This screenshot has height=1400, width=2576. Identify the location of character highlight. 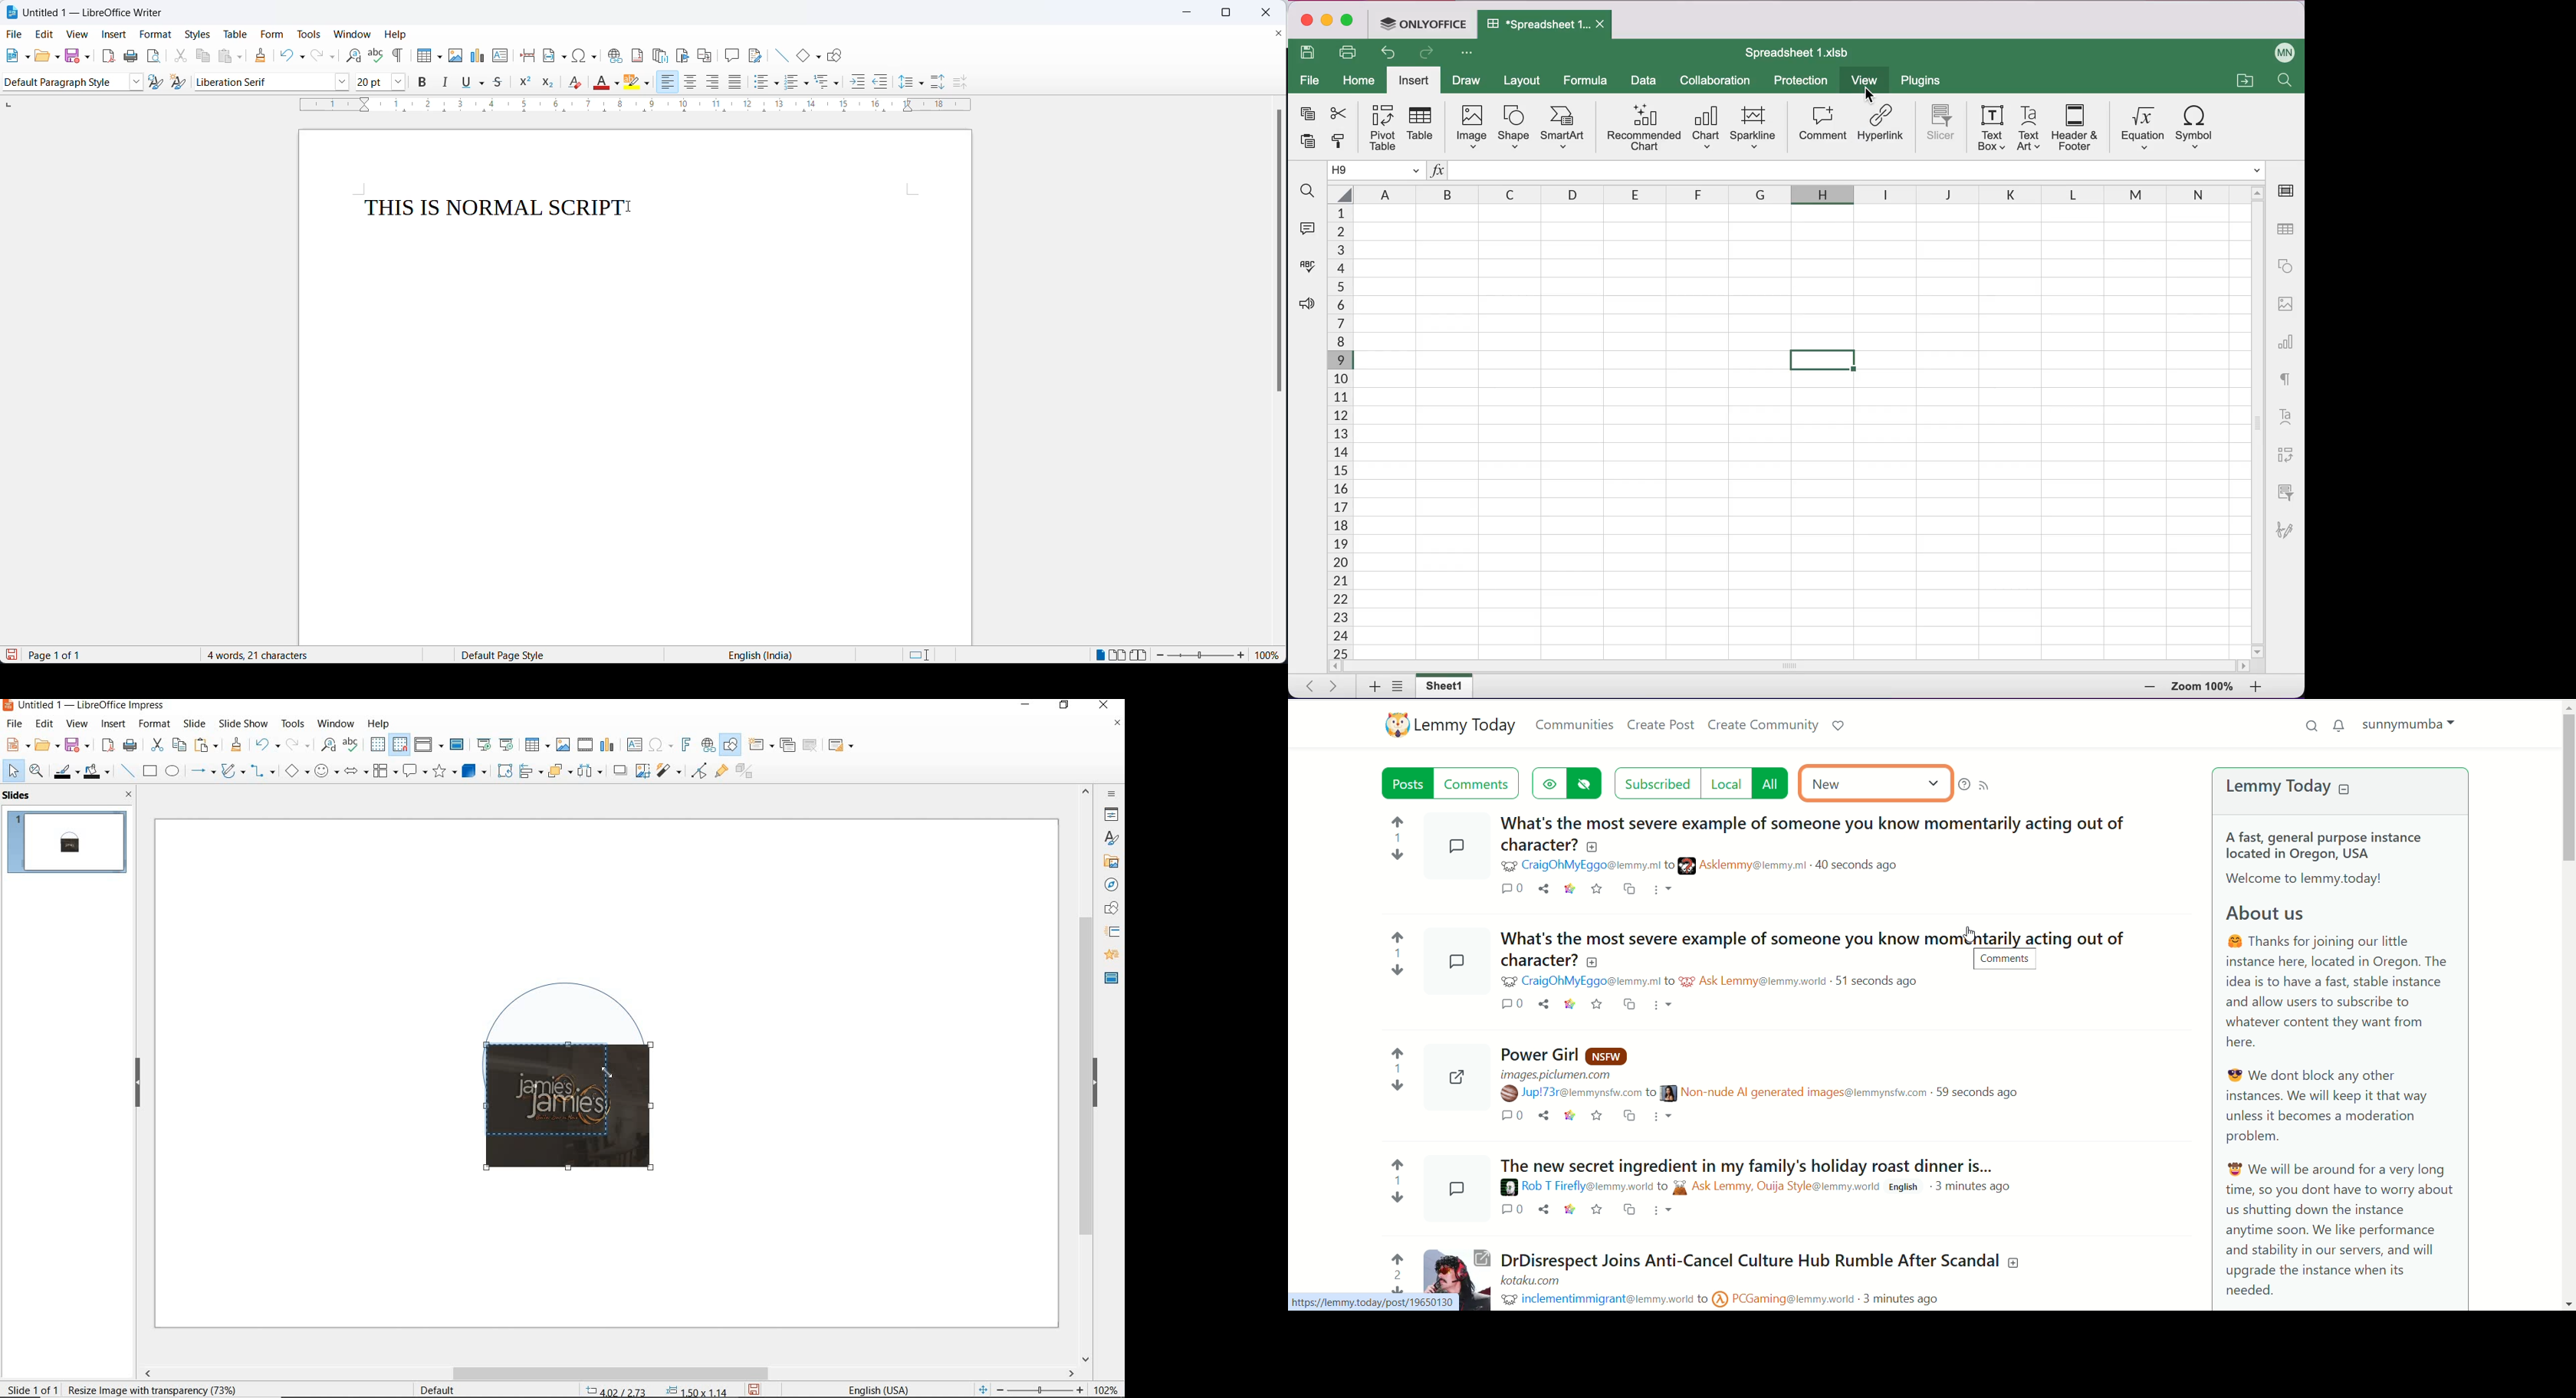
(633, 82).